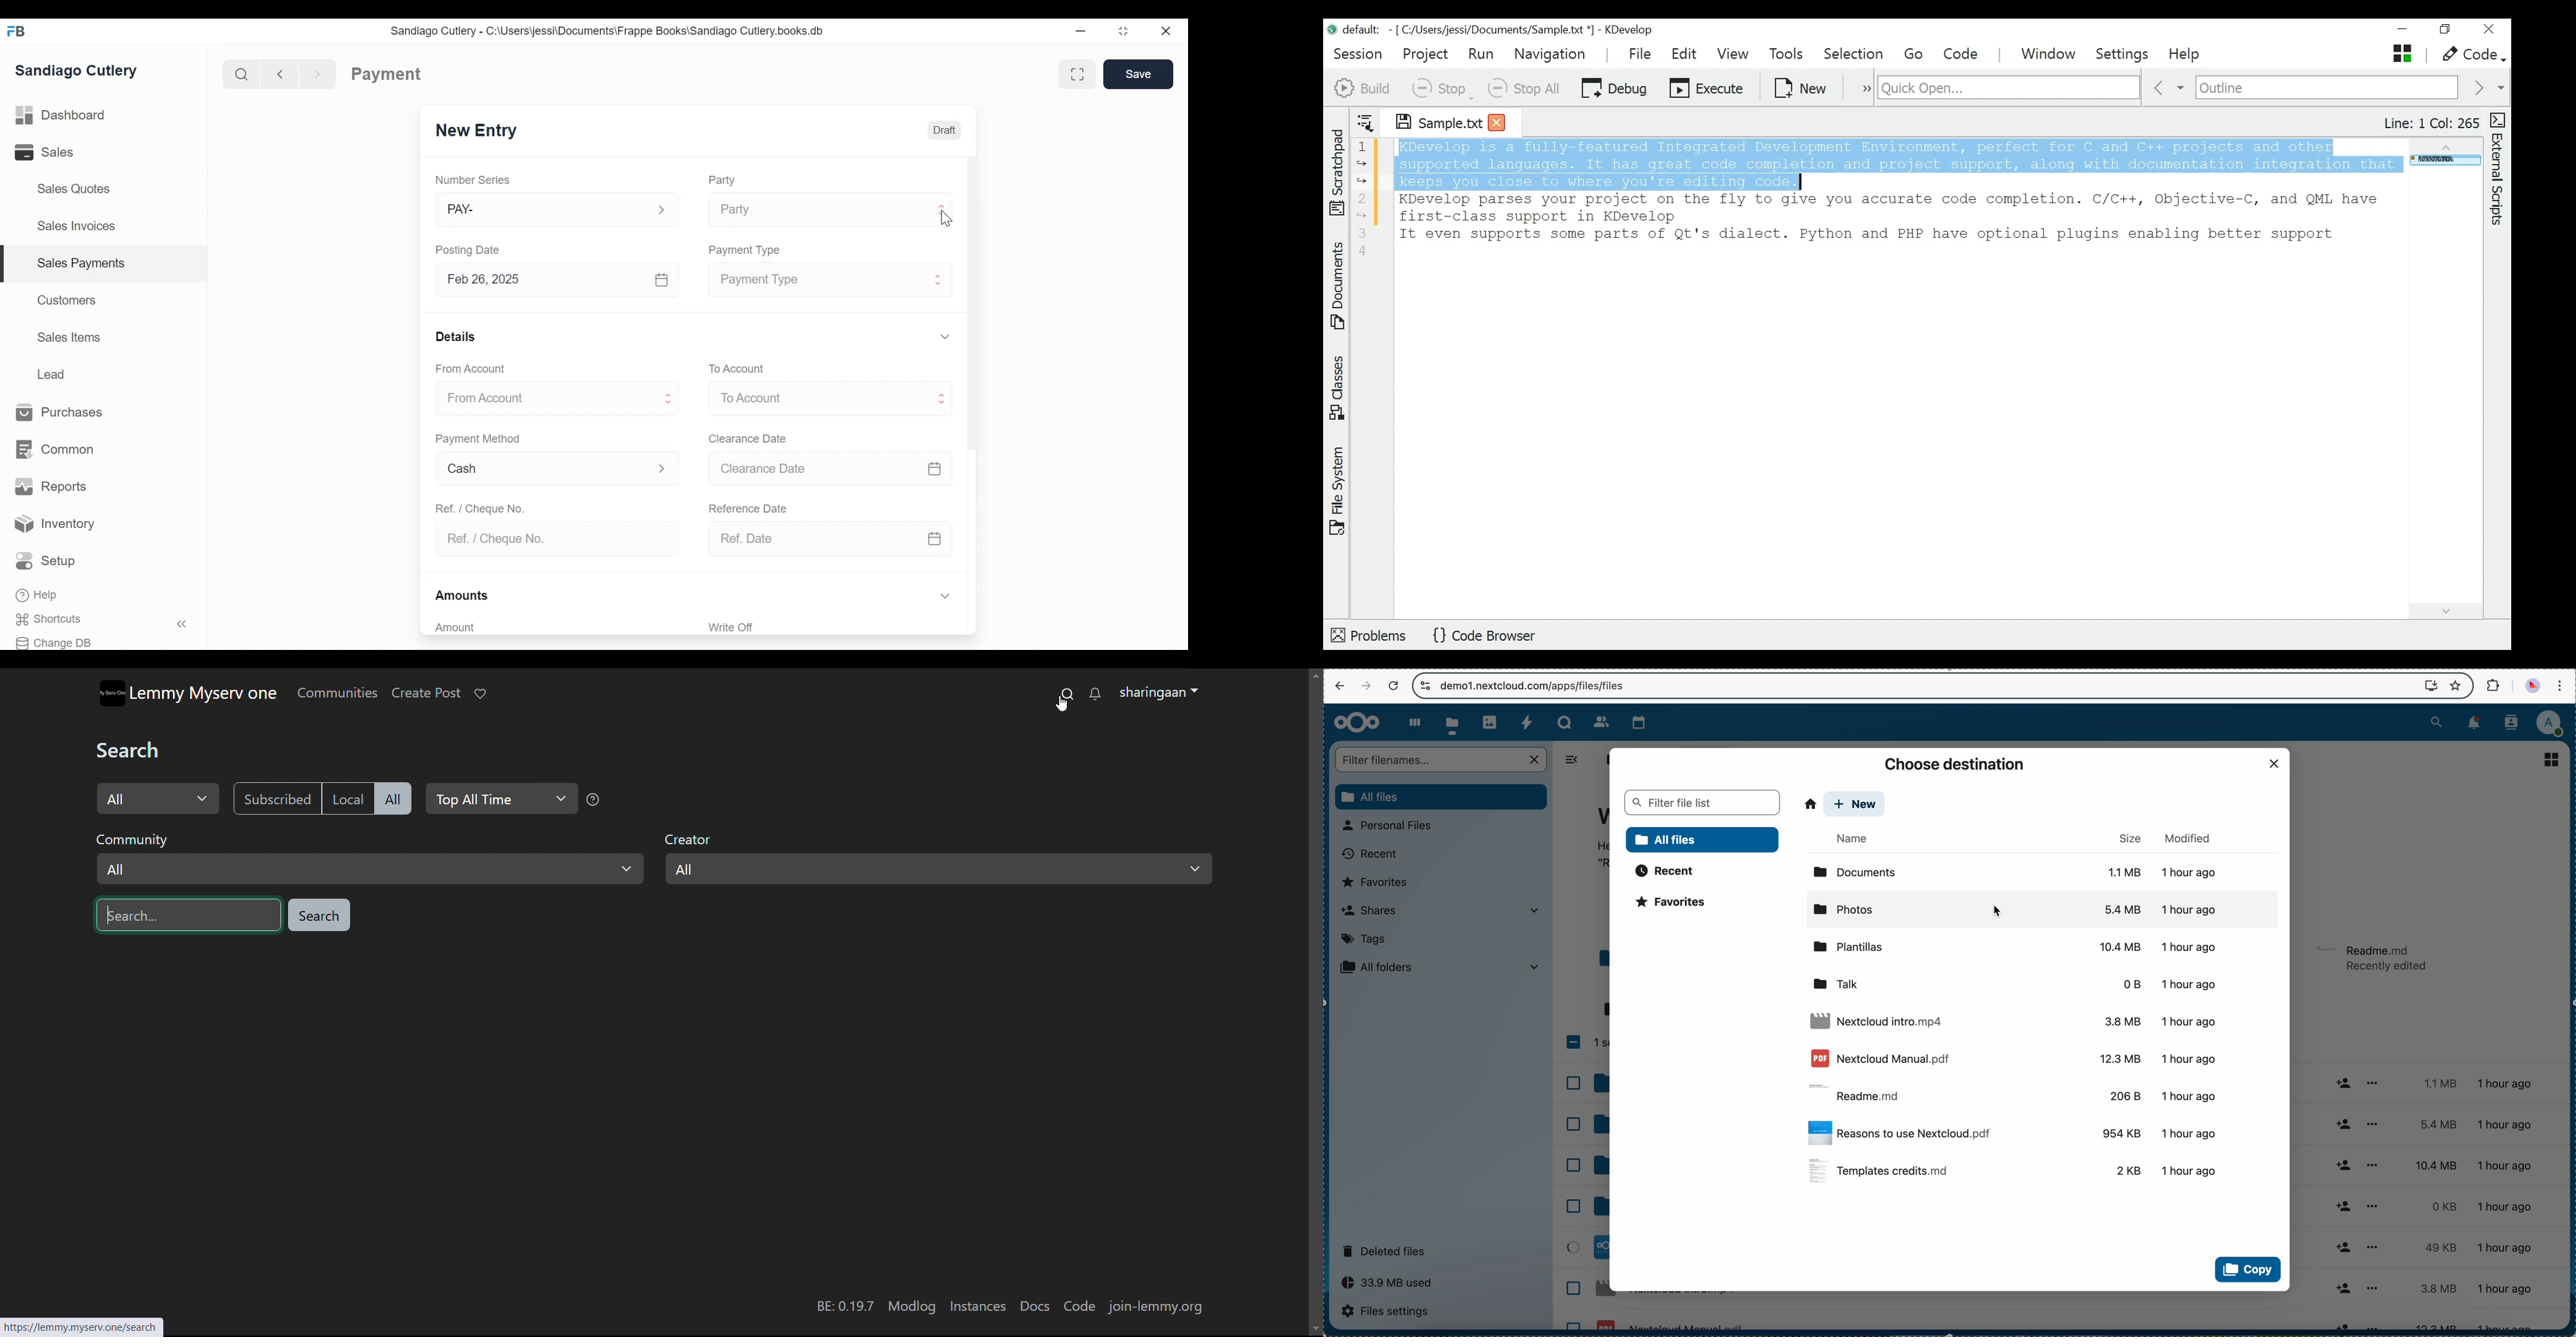 Image resolution: width=2576 pixels, height=1344 pixels. What do you see at coordinates (1635, 721) in the screenshot?
I see `calendar` at bounding box center [1635, 721].